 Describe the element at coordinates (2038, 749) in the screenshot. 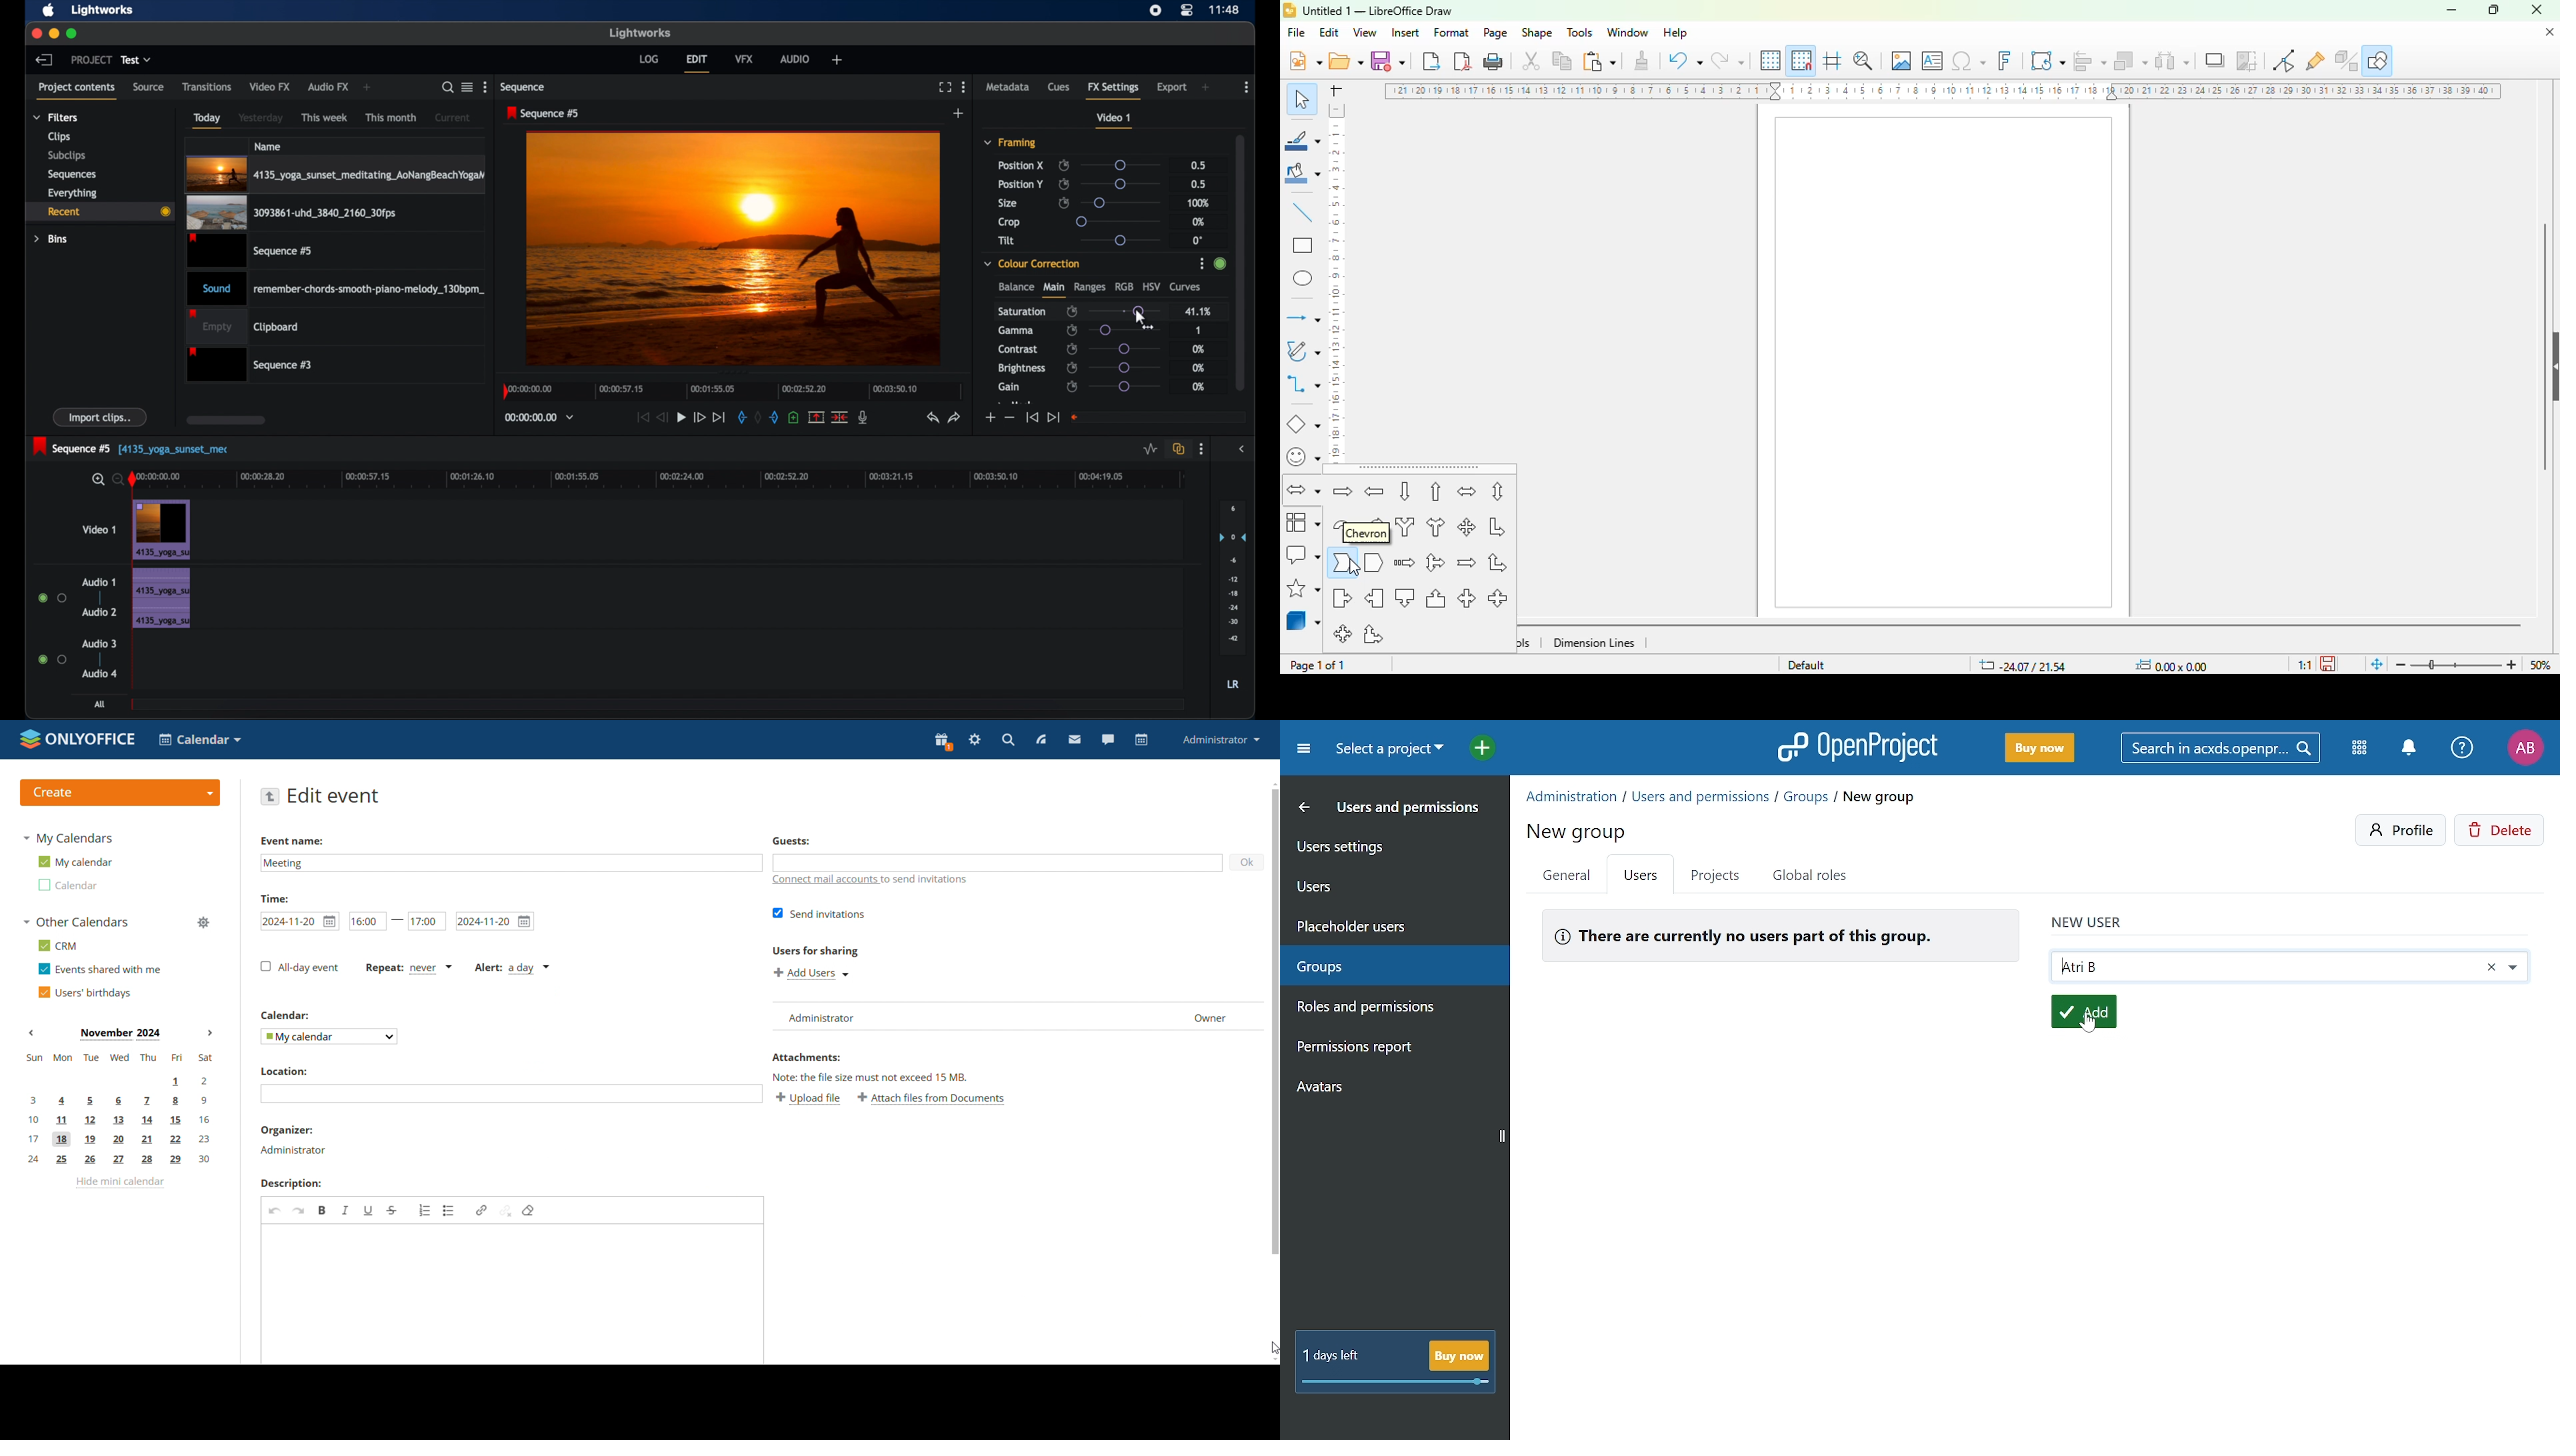

I see `Buy now` at that location.